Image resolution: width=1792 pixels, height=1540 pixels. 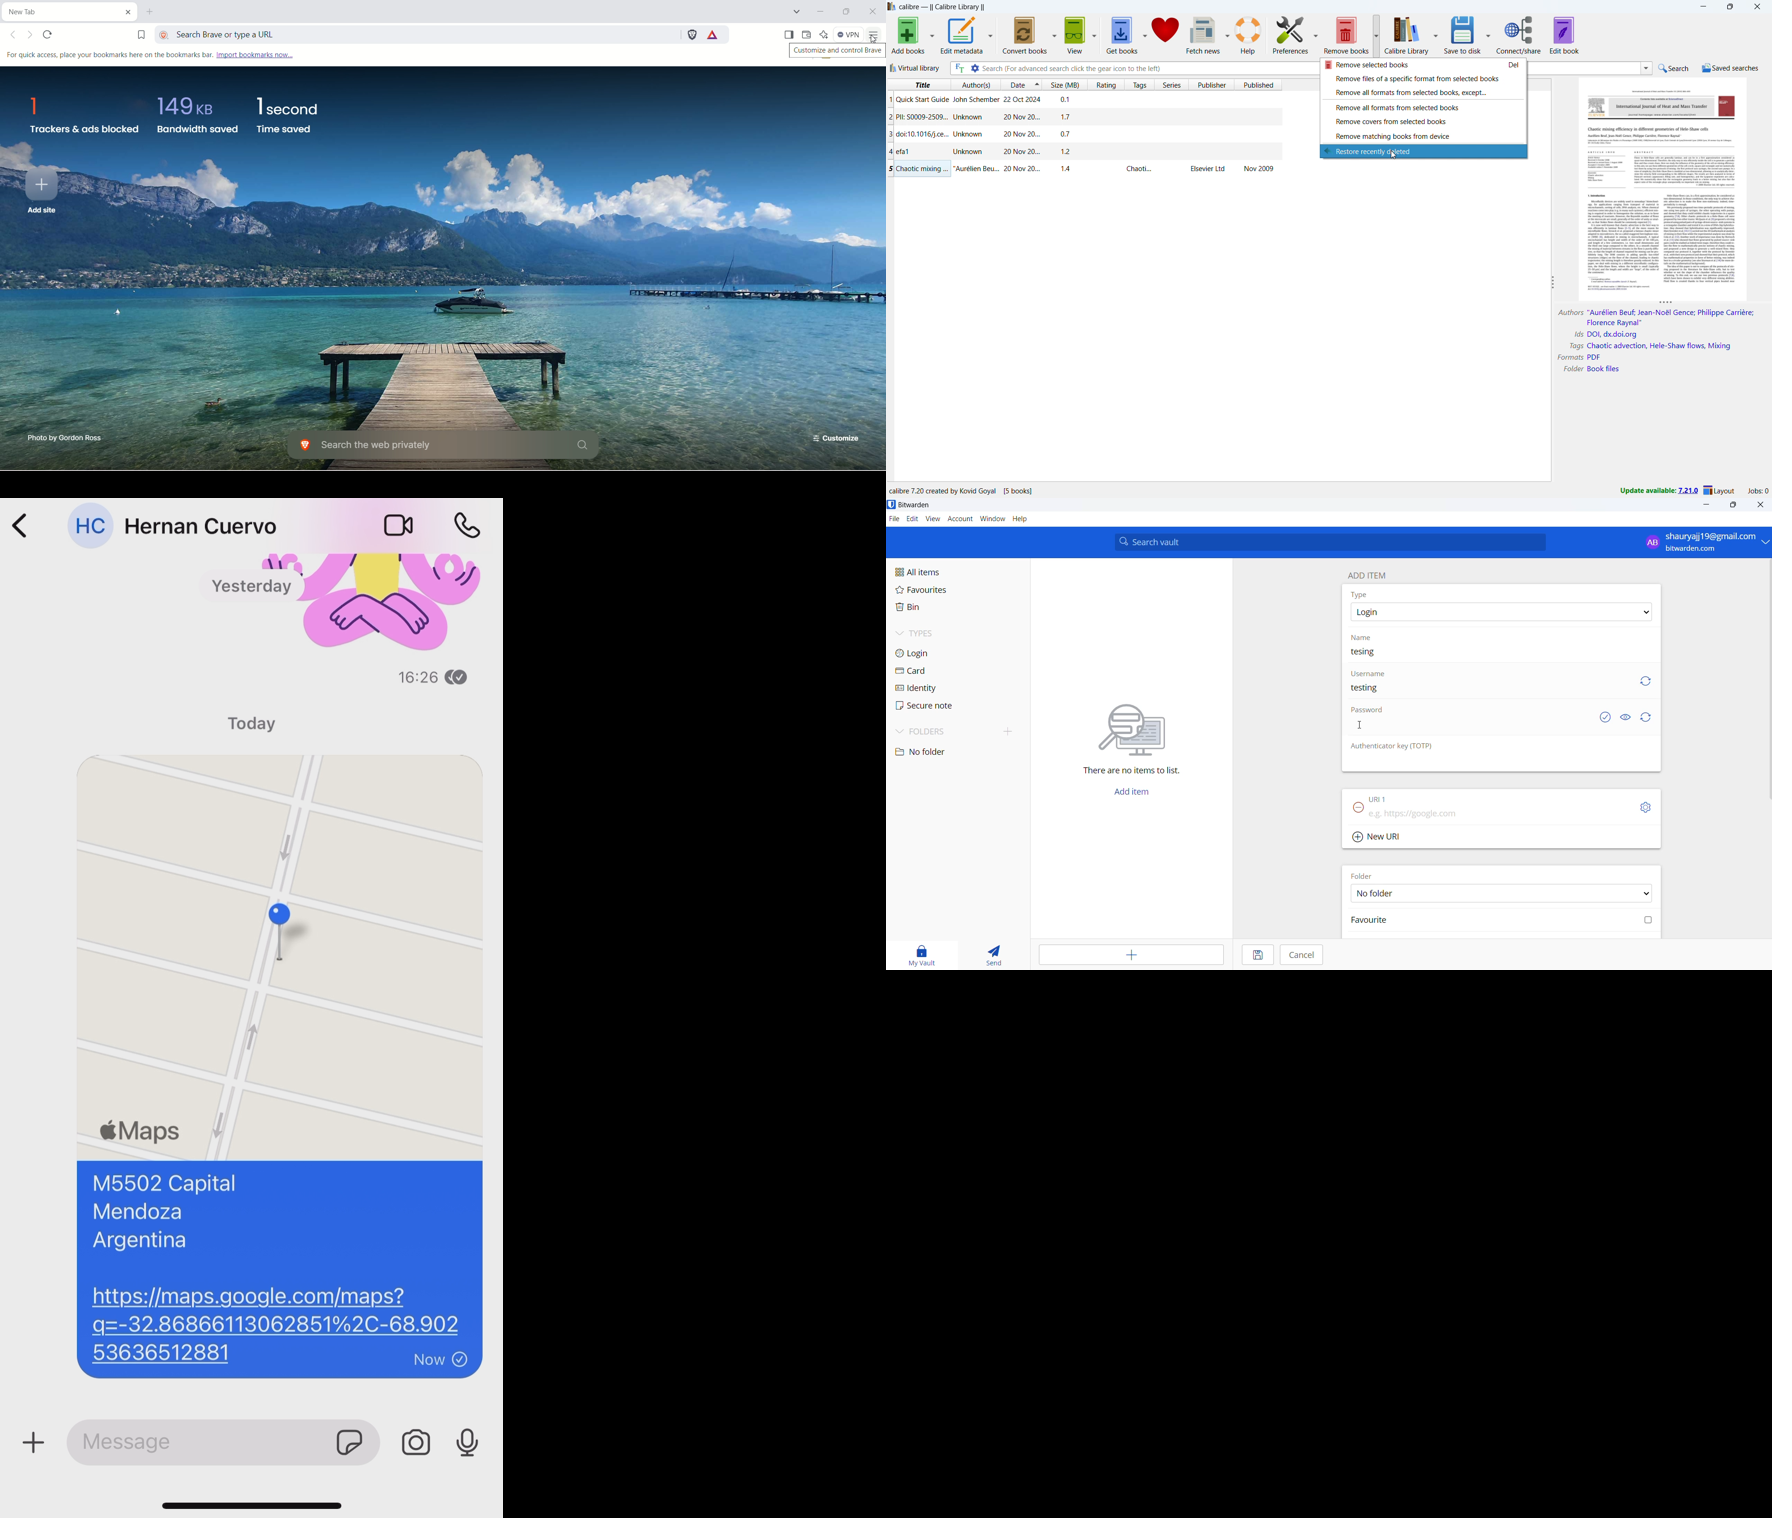 I want to click on call, so click(x=468, y=526).